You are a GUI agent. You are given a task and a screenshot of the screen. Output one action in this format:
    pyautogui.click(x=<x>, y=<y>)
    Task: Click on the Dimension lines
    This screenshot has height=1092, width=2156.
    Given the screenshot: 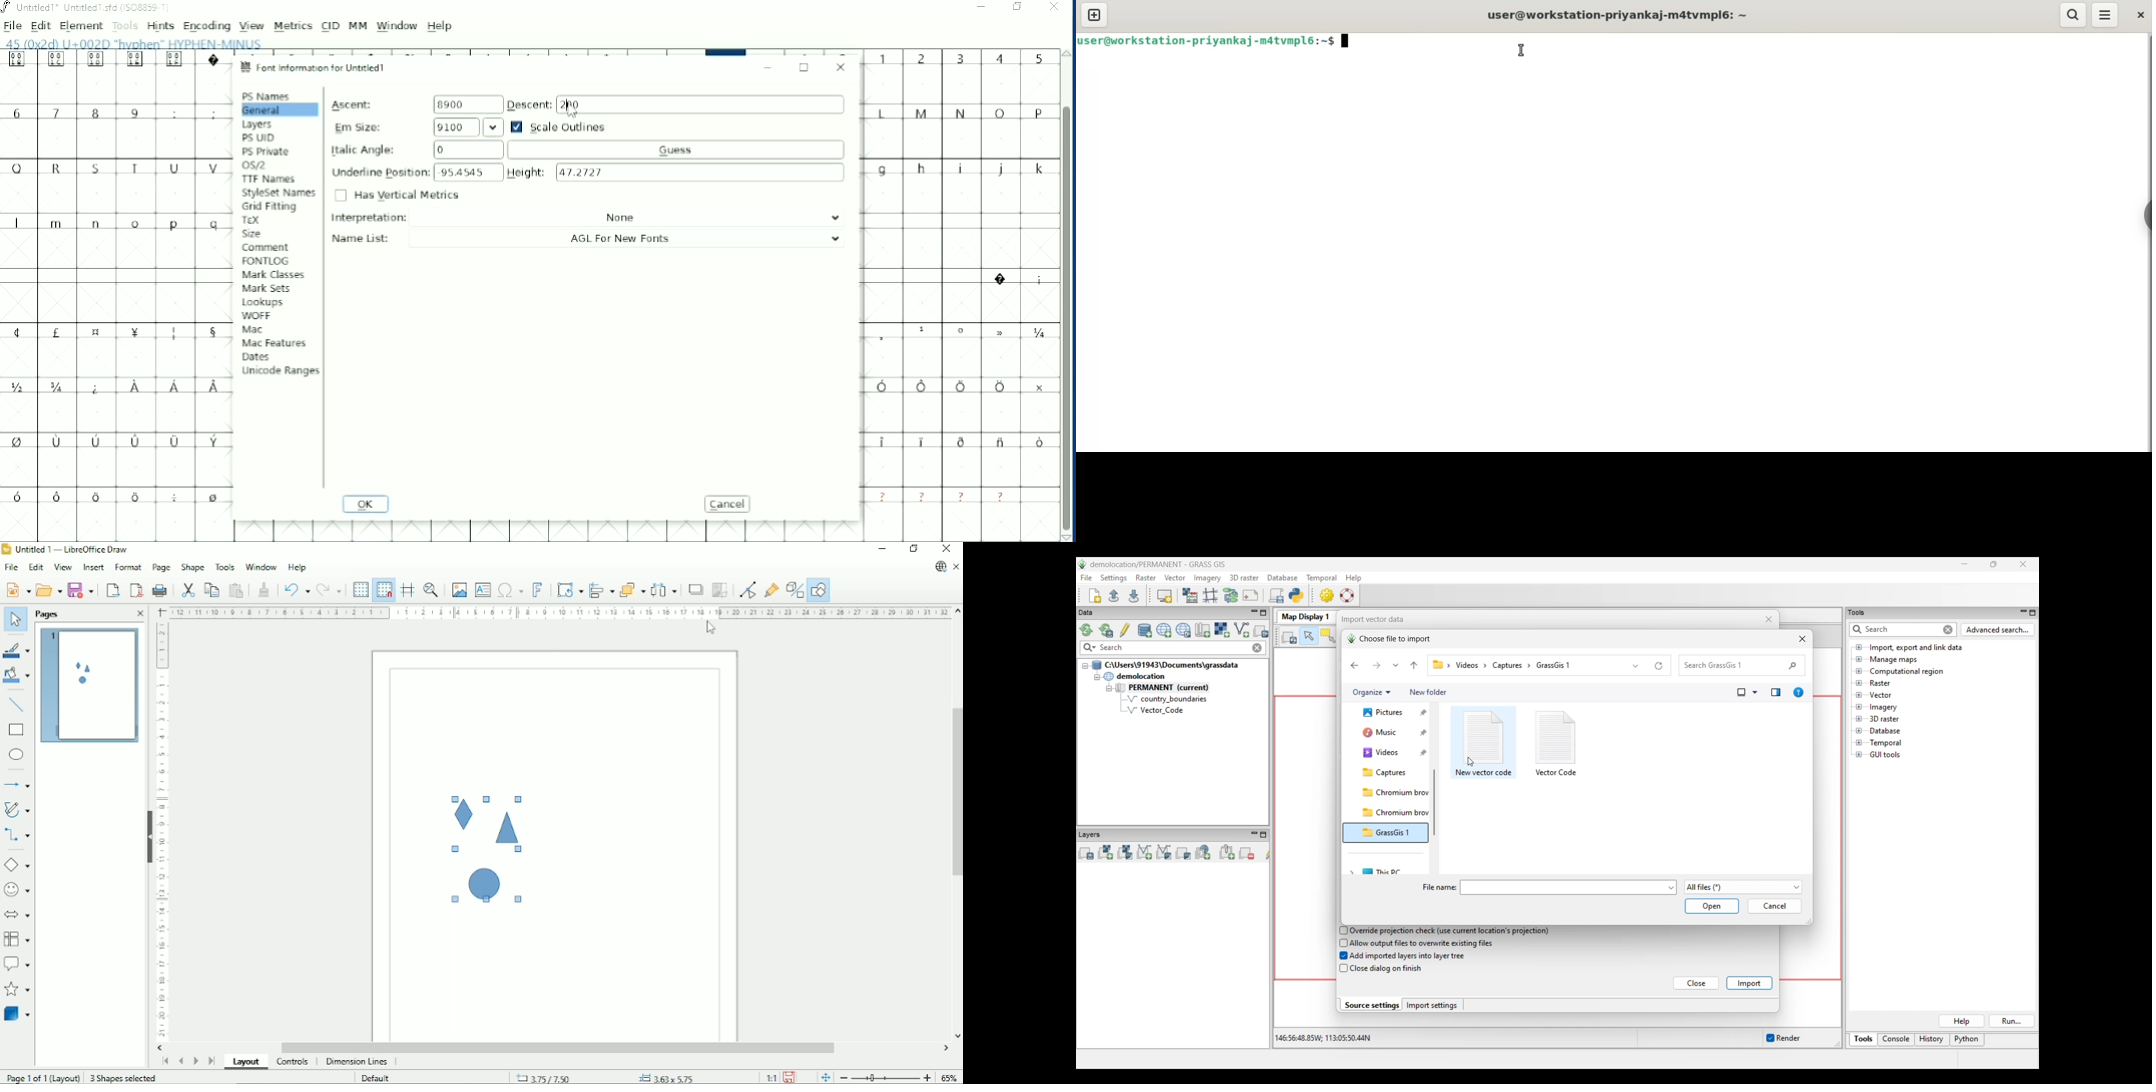 What is the action you would take?
    pyautogui.click(x=358, y=1062)
    